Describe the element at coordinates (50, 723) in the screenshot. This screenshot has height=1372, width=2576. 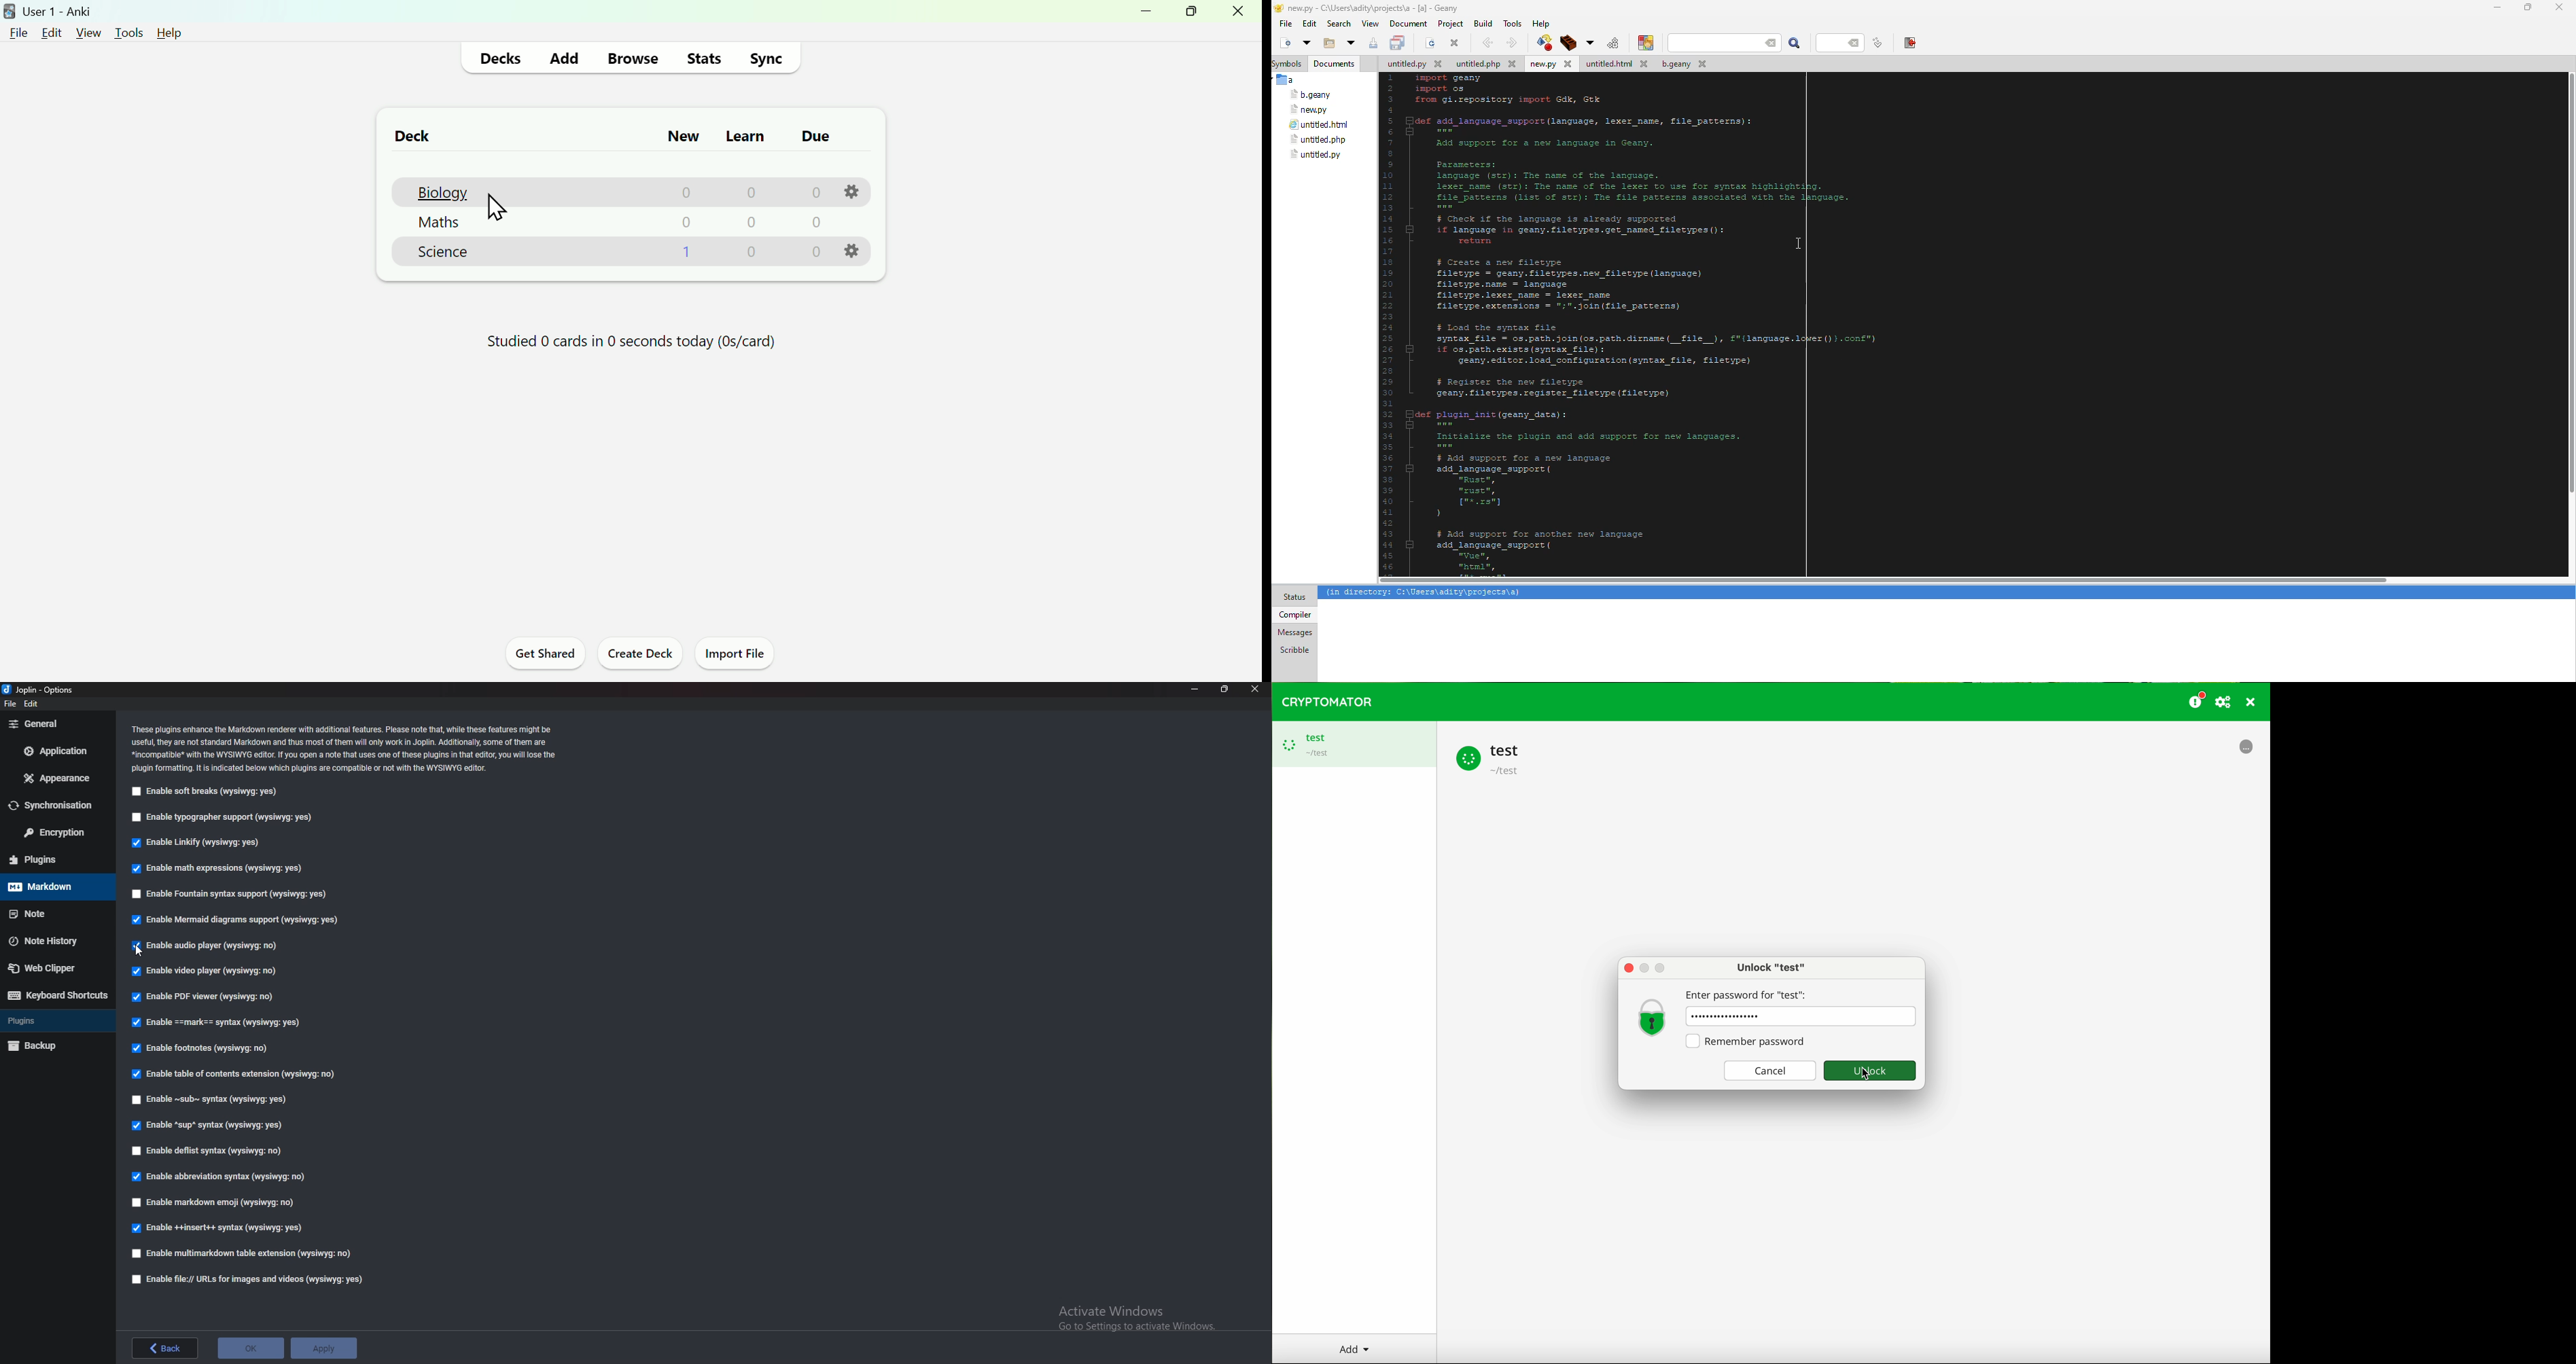
I see `General` at that location.